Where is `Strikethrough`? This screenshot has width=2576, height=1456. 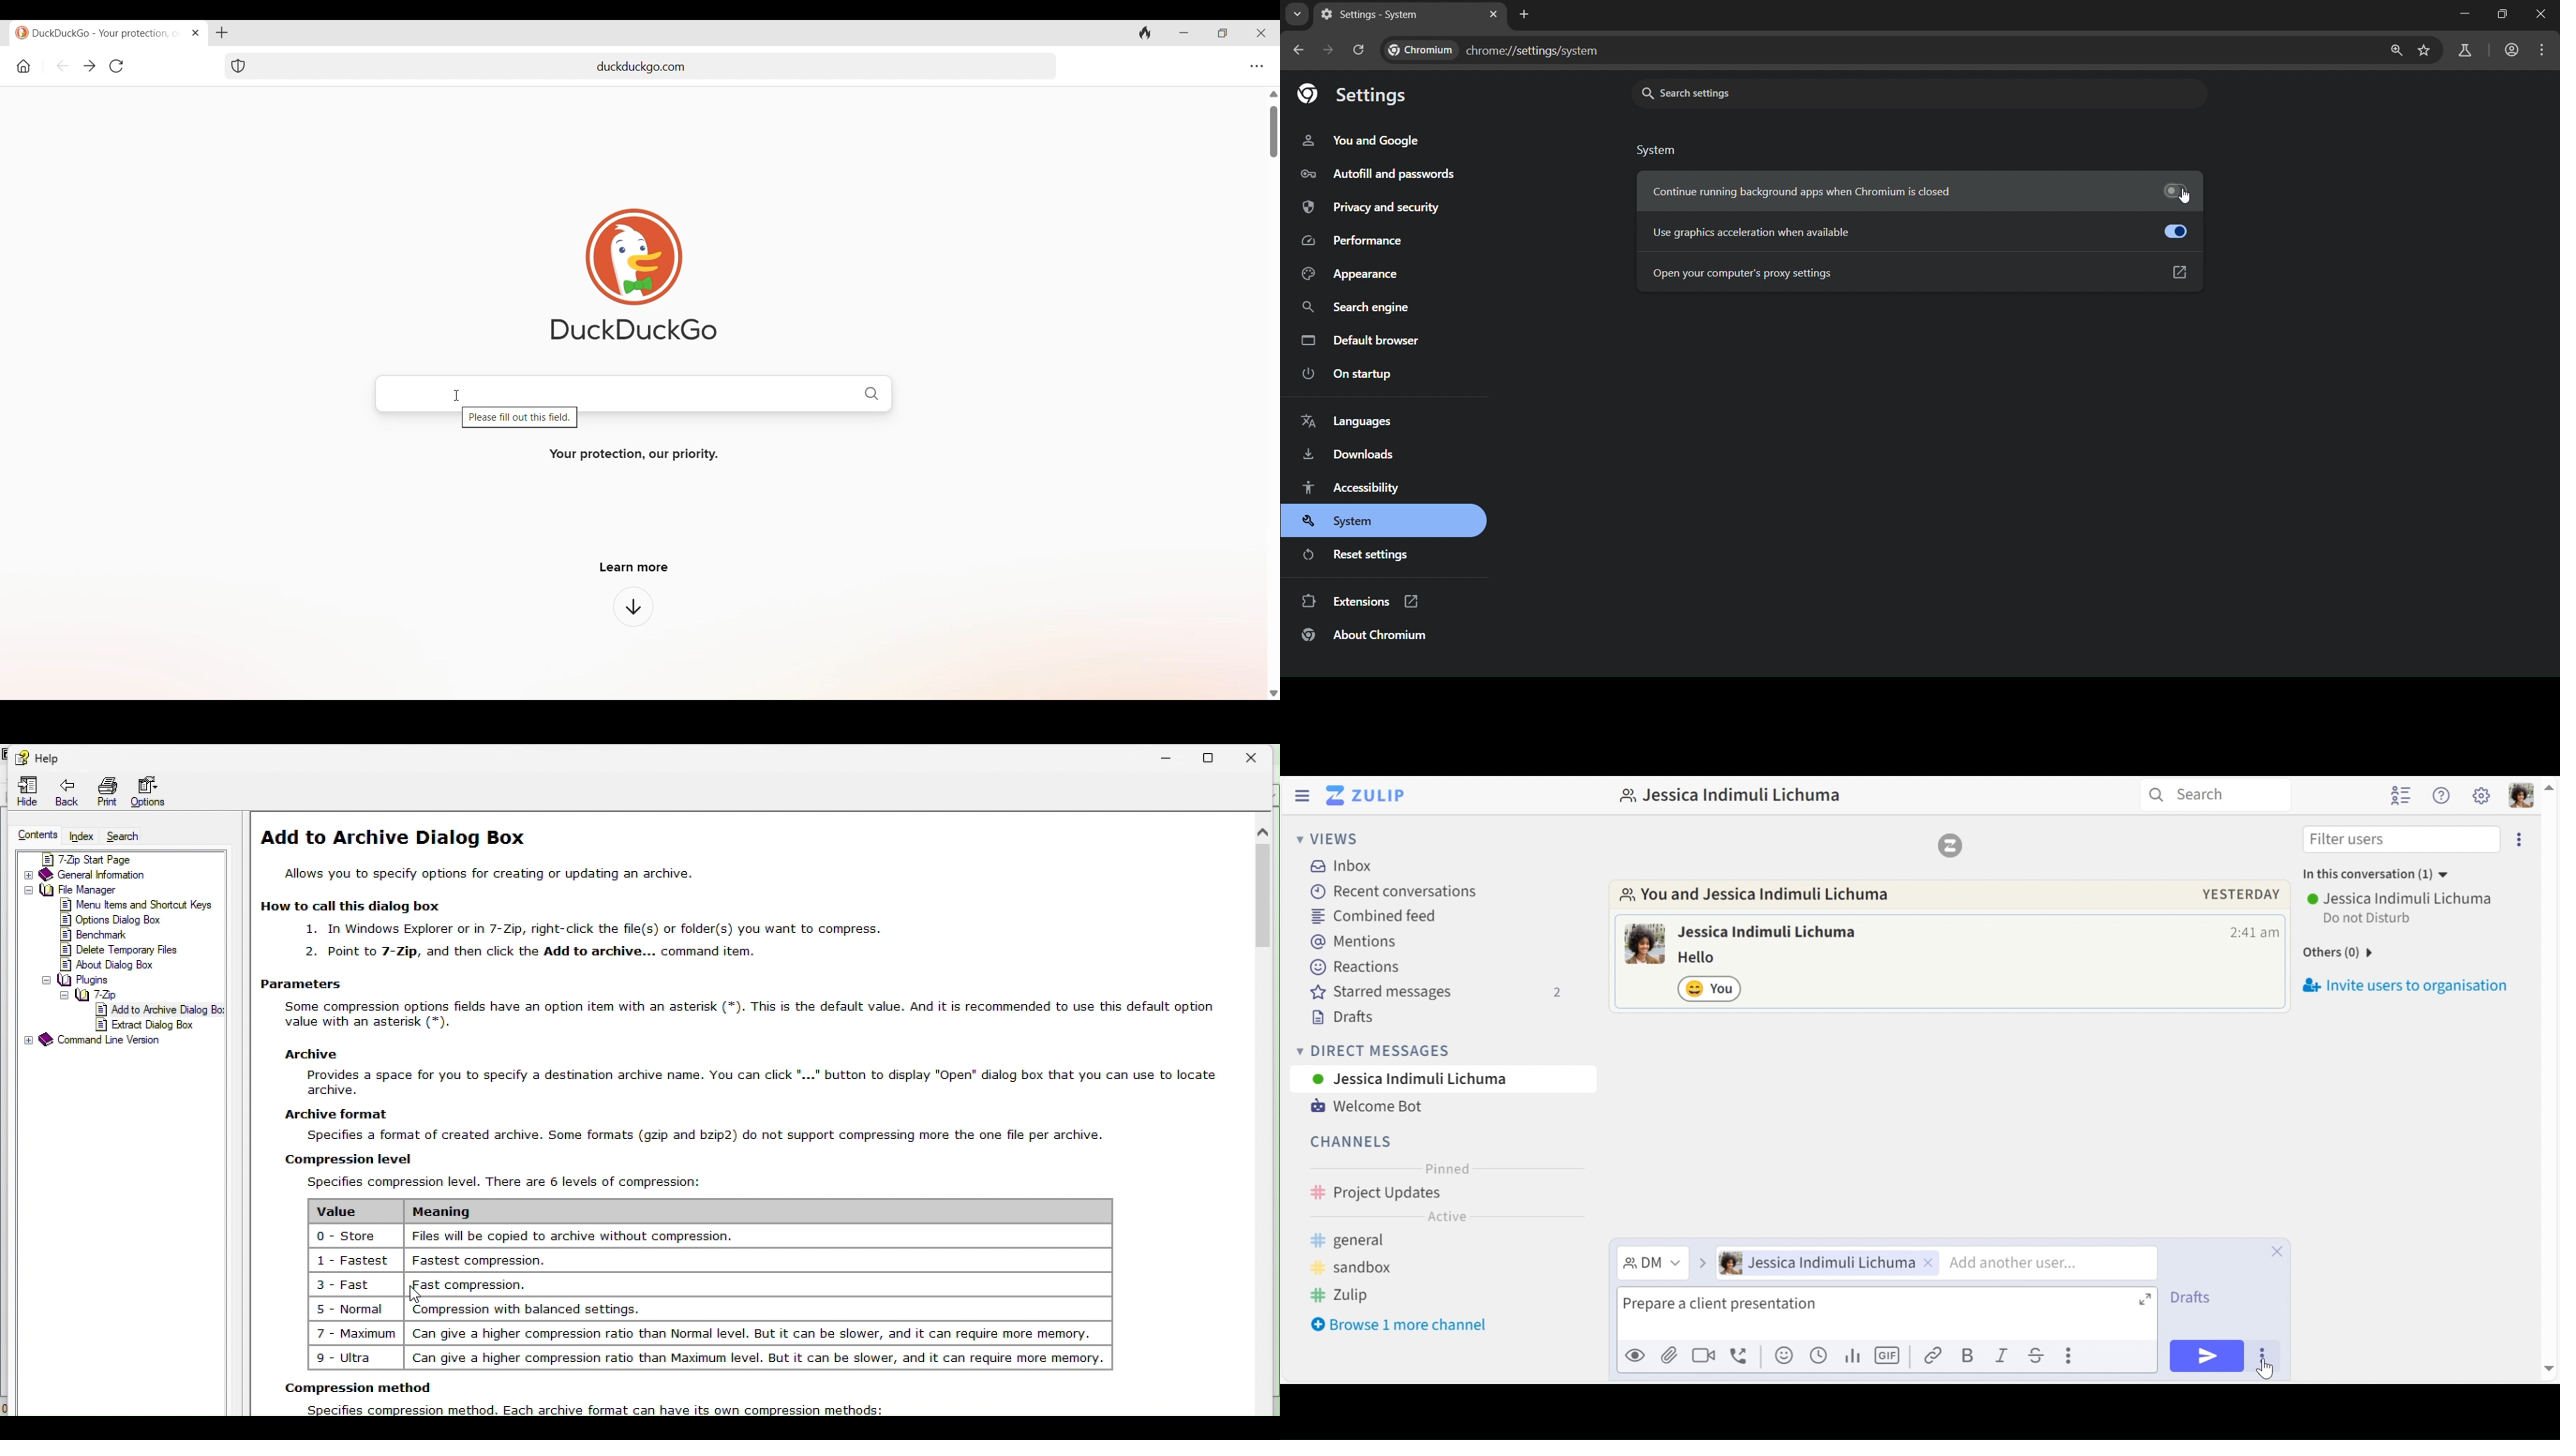
Strikethrough is located at coordinates (2034, 1355).